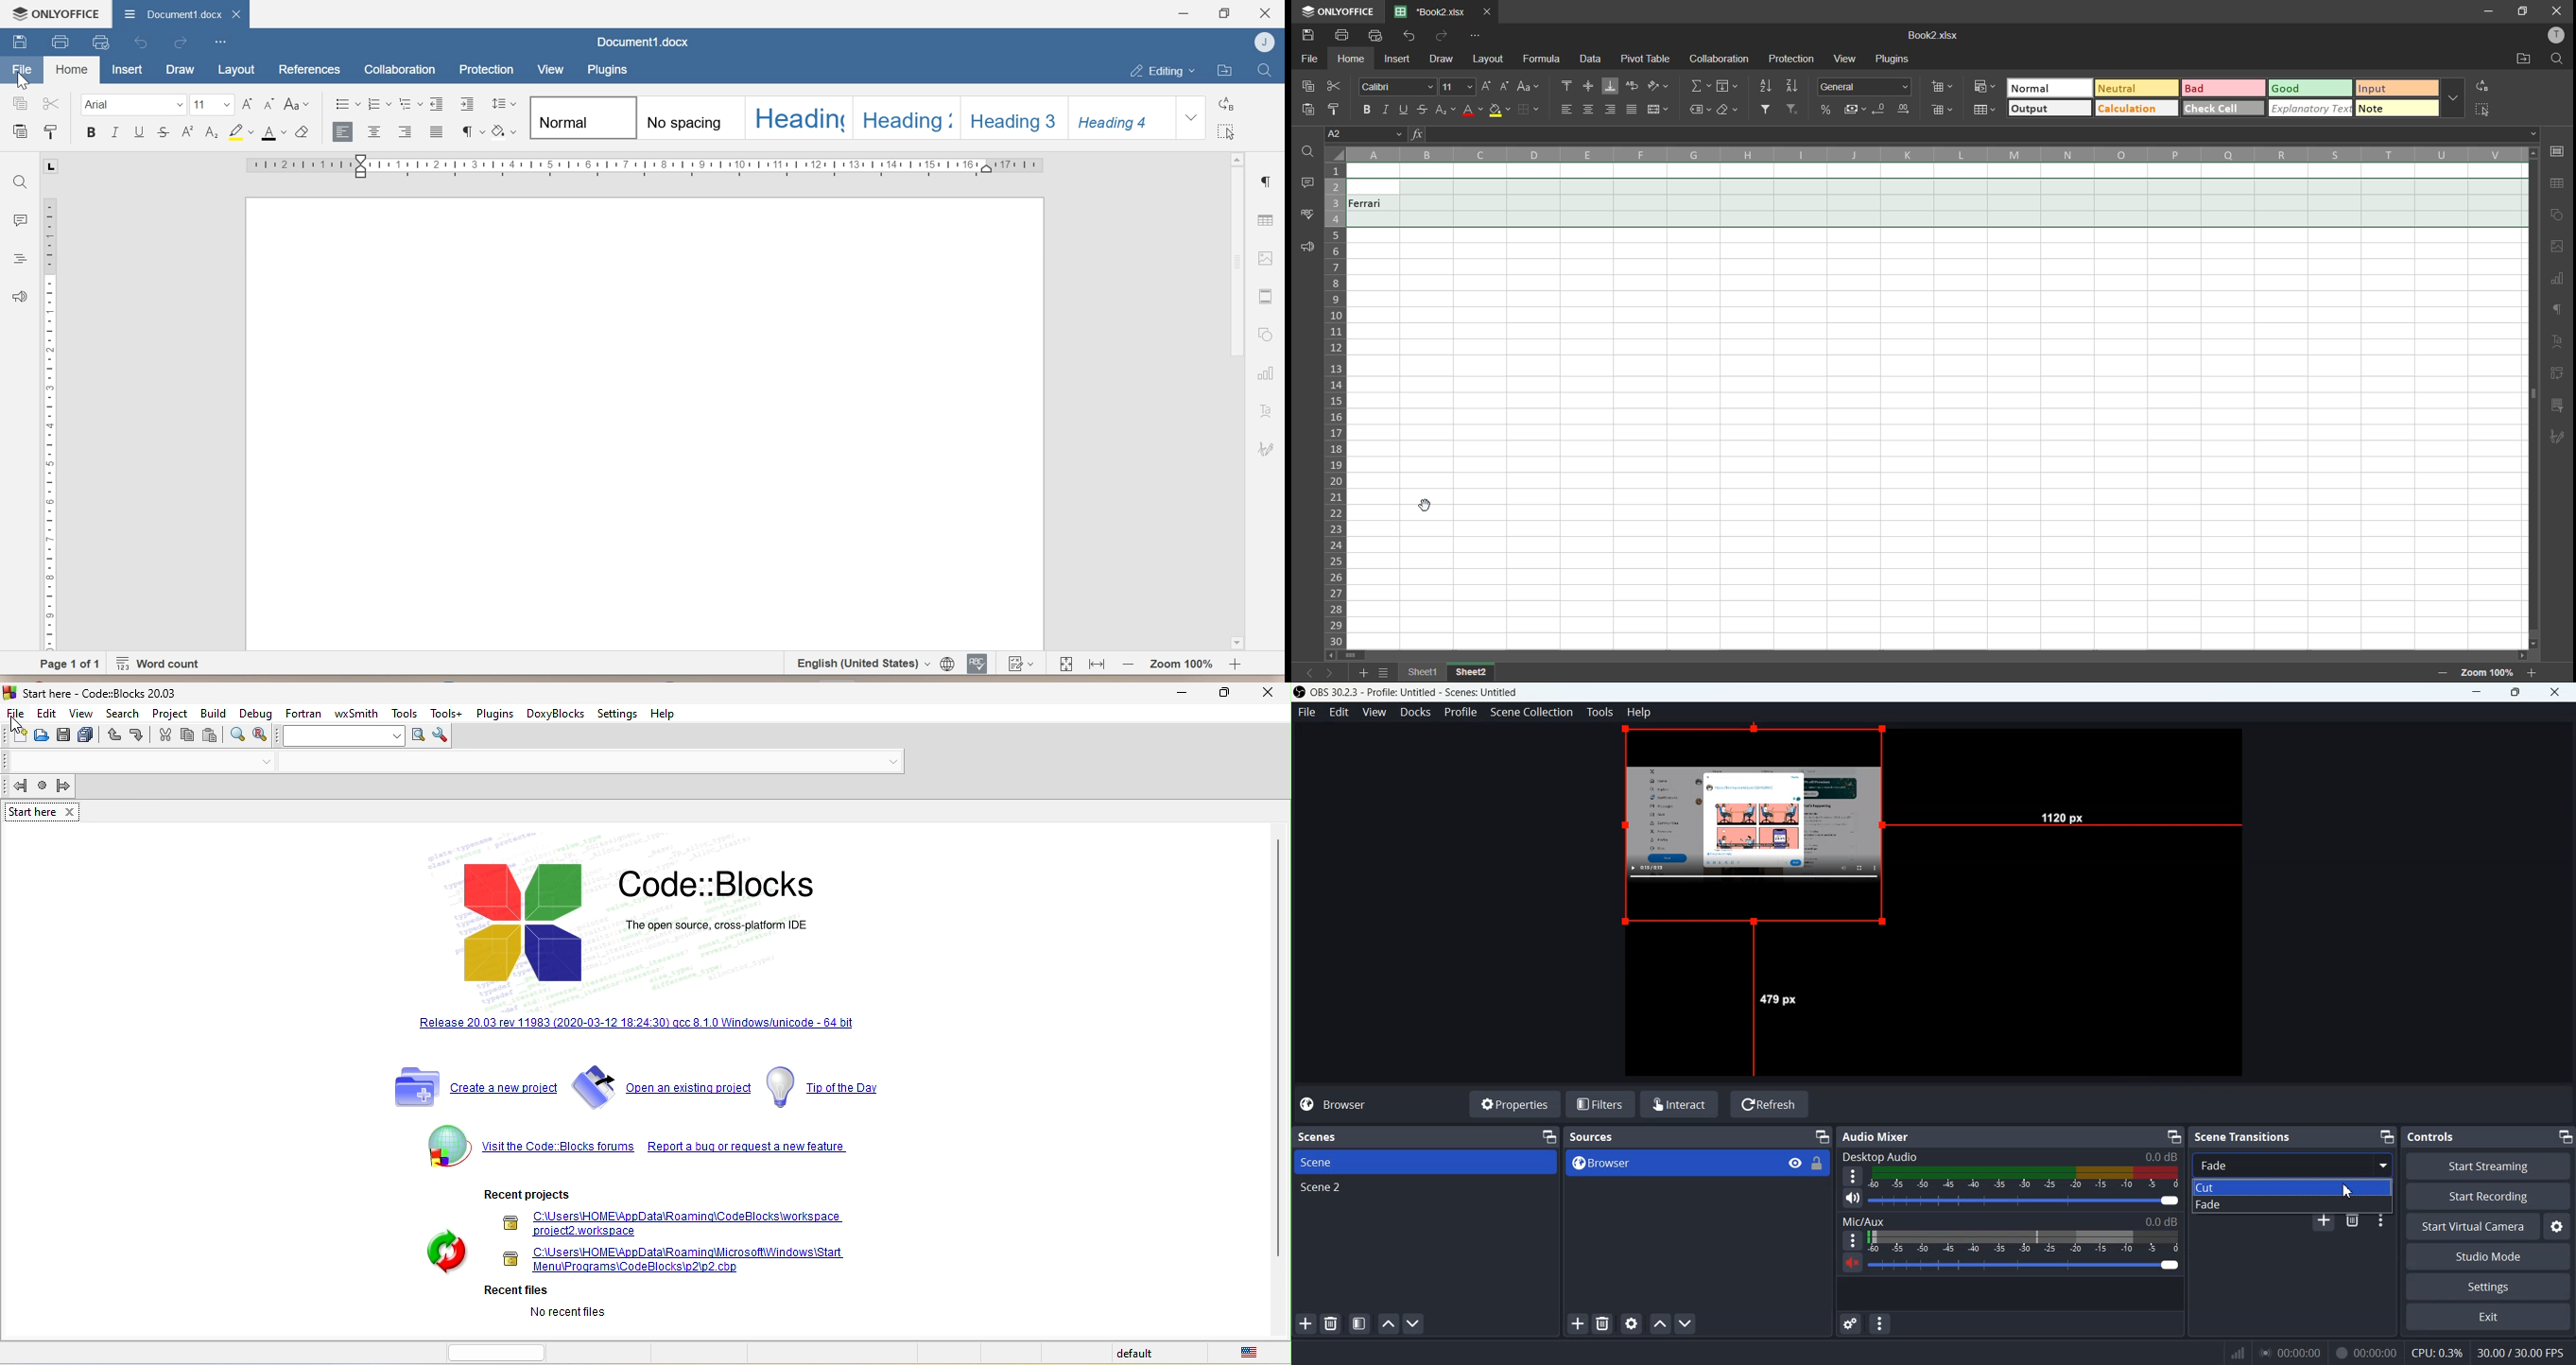  I want to click on Numbering, so click(379, 104).